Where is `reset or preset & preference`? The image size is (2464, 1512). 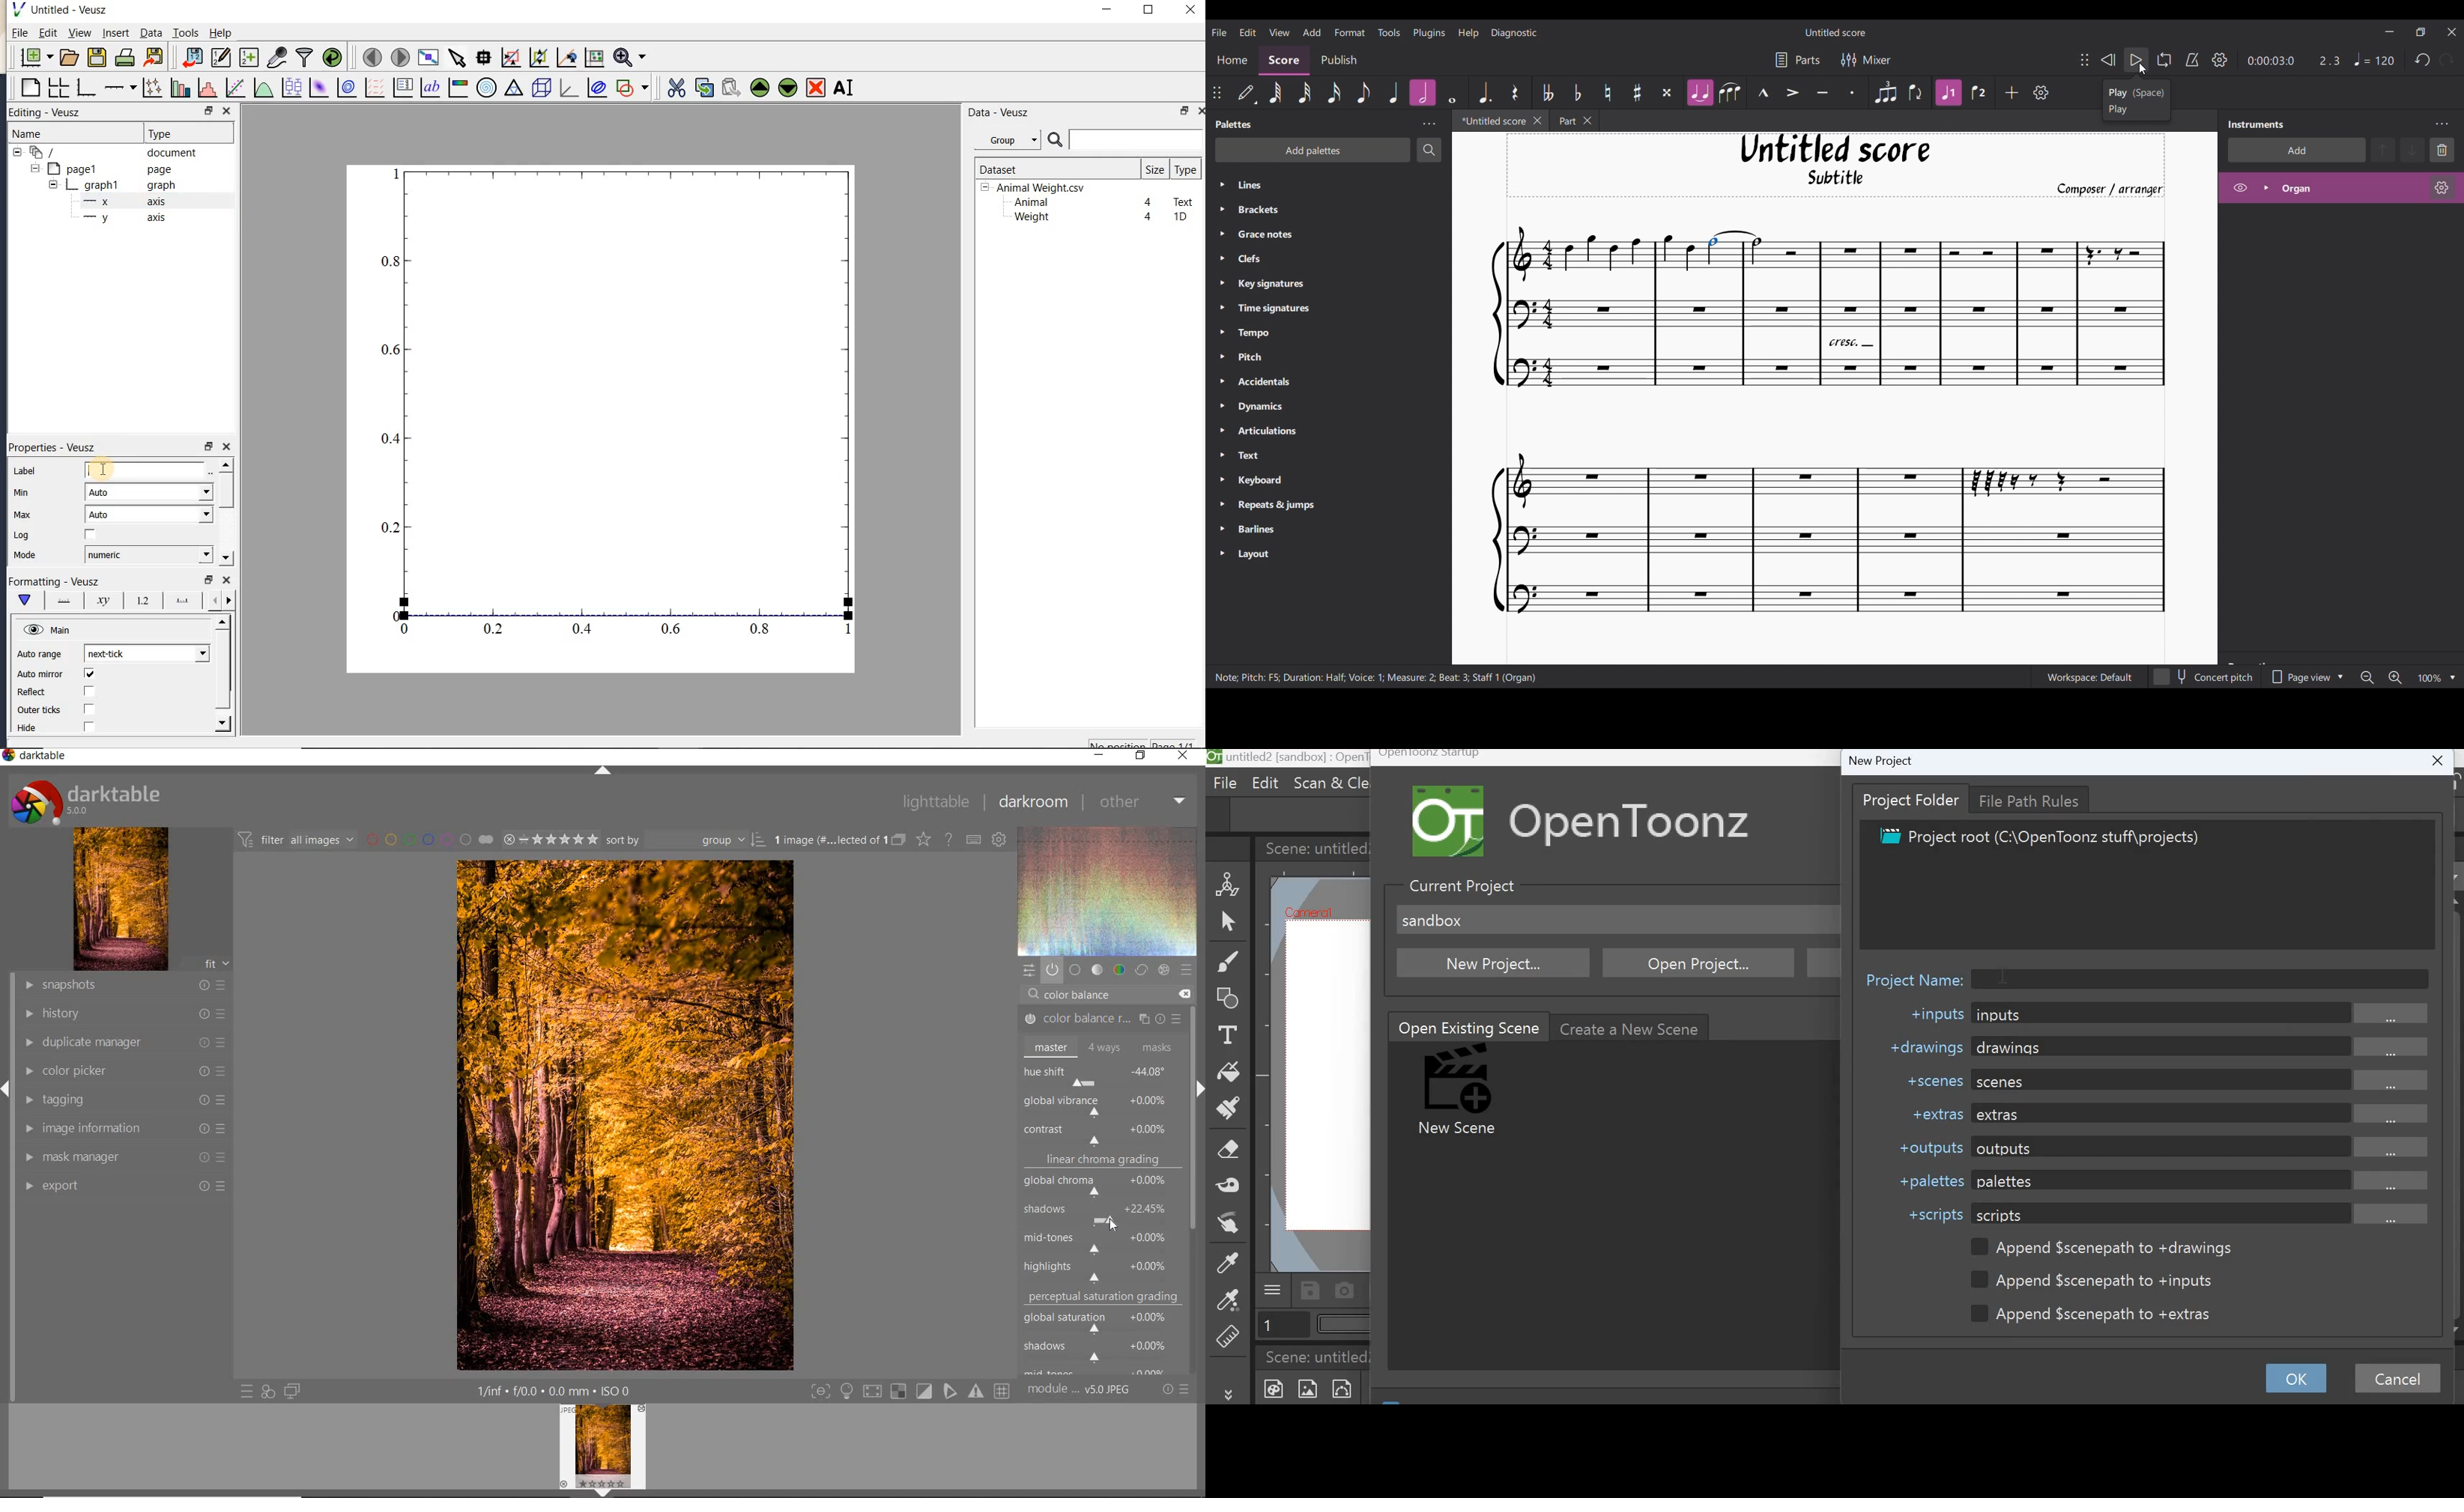
reset or preset & preference is located at coordinates (1175, 1390).